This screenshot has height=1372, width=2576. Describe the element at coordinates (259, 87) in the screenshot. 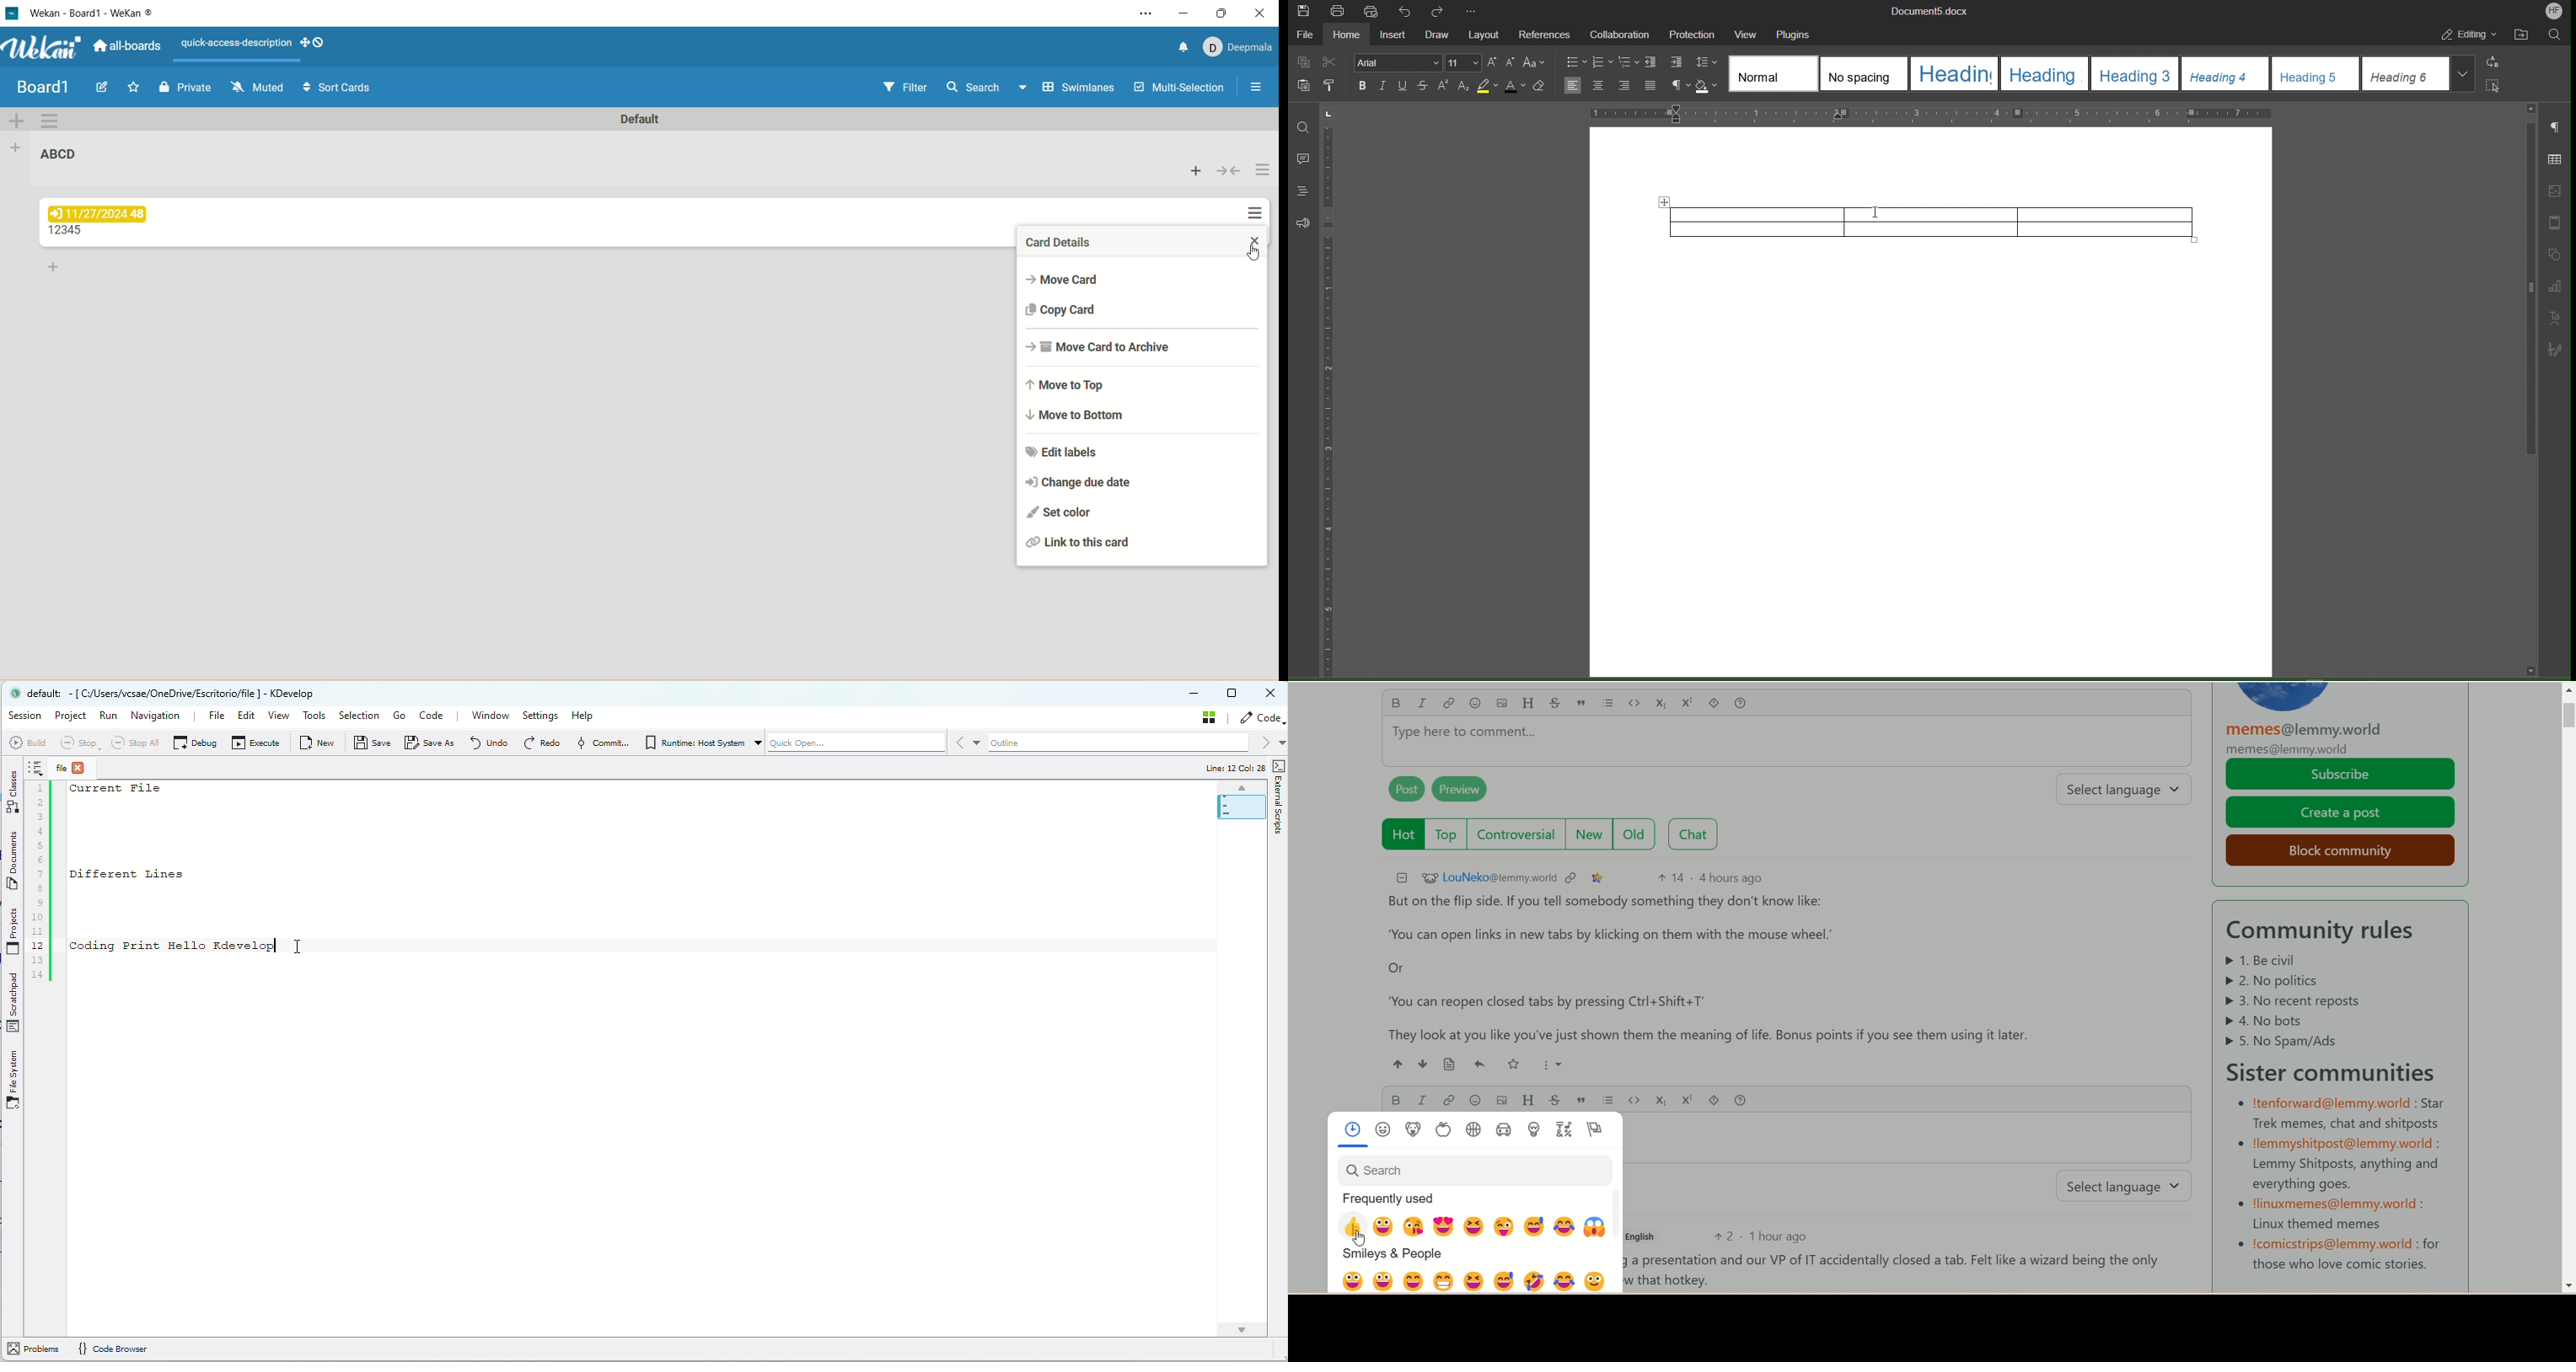

I see `muted` at that location.